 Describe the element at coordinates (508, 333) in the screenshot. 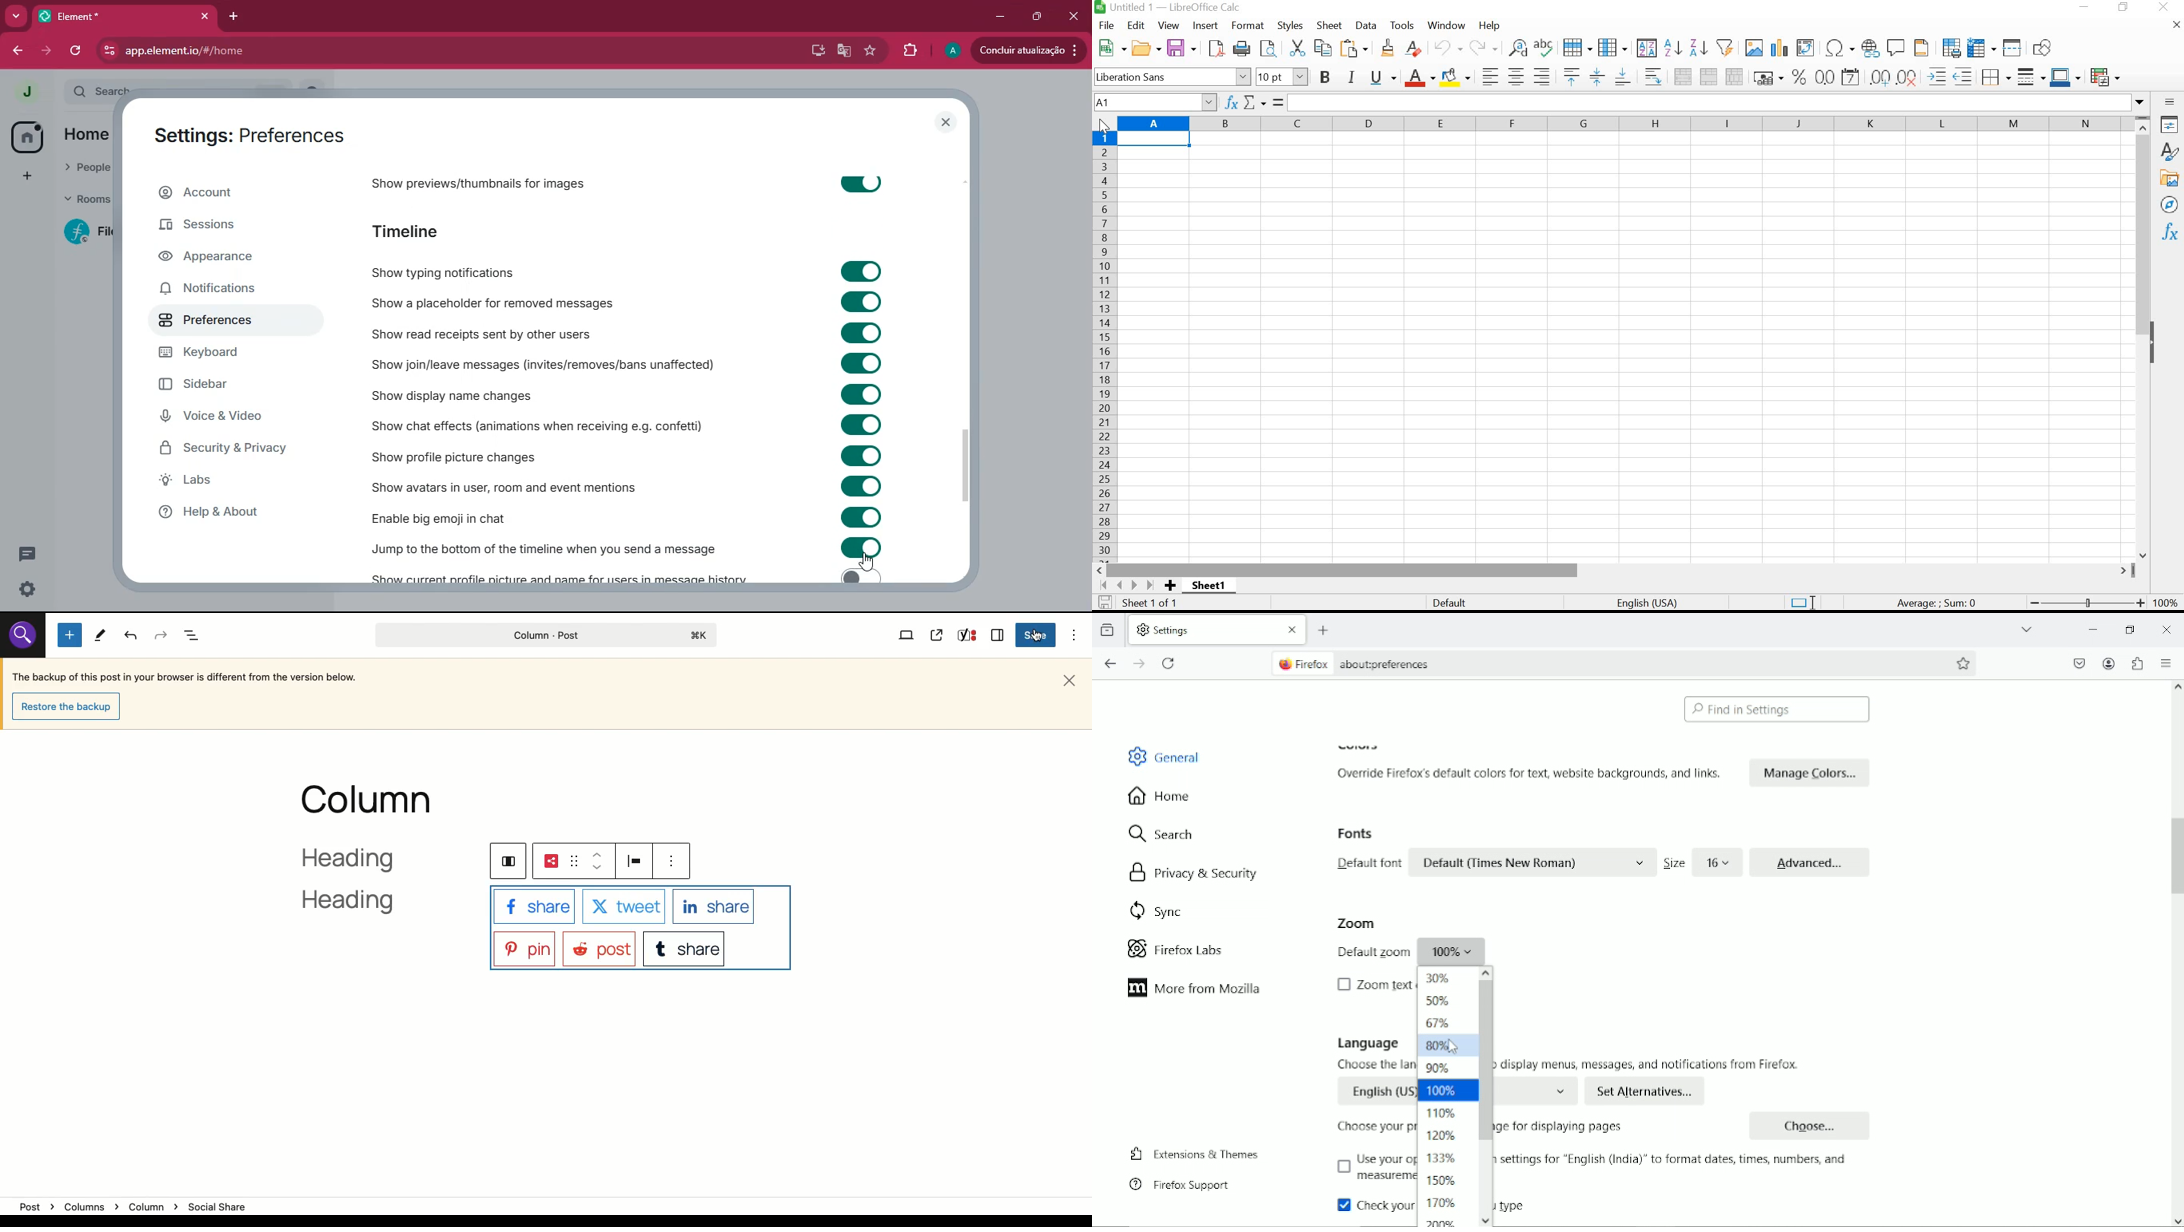

I see `show read receipts sent by other users` at that location.